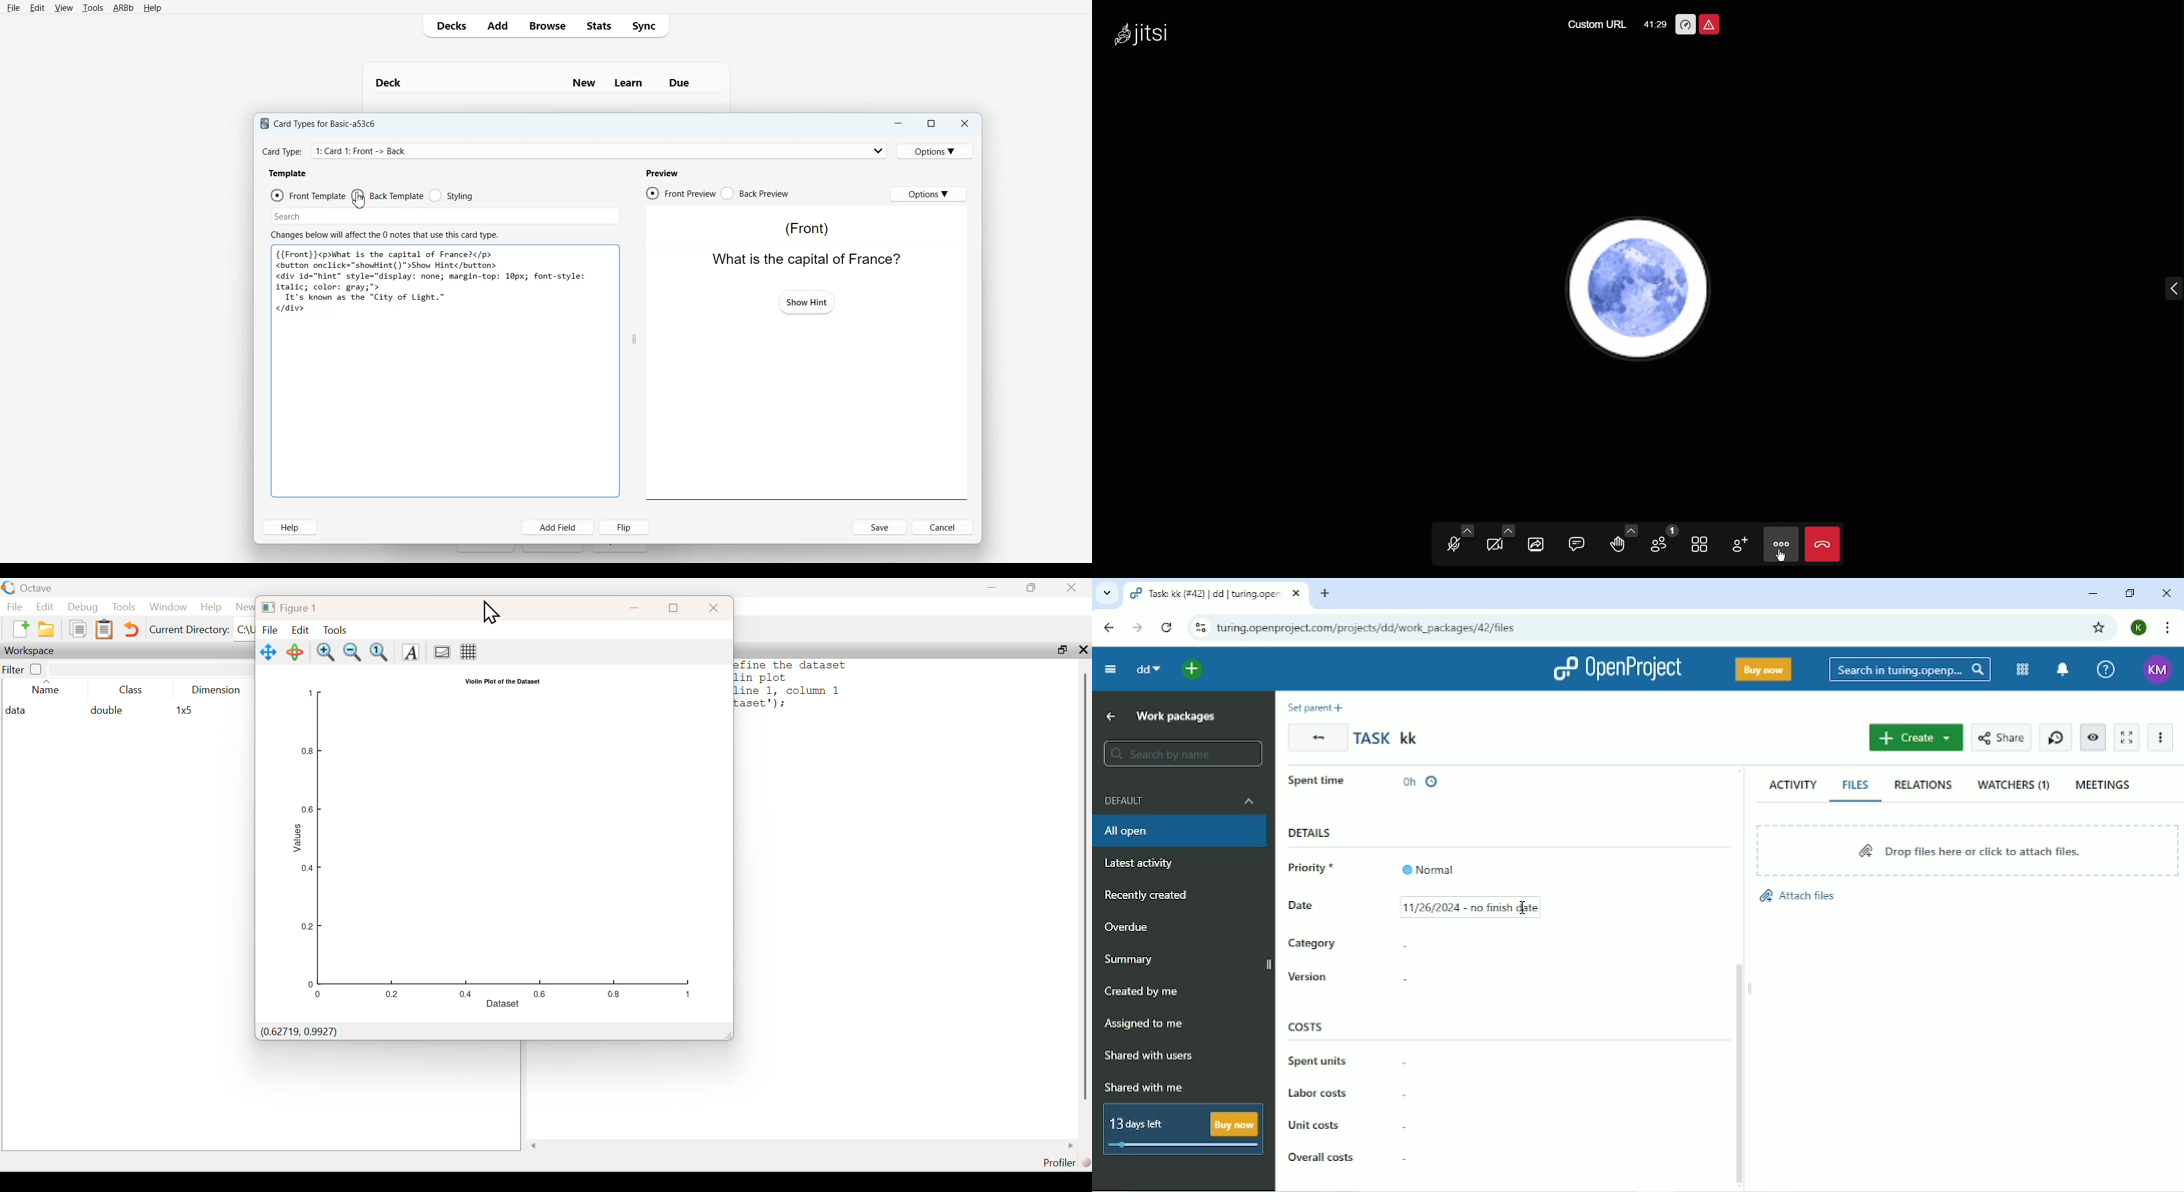 This screenshot has width=2184, height=1204. Describe the element at coordinates (1319, 707) in the screenshot. I see `Set parent` at that location.